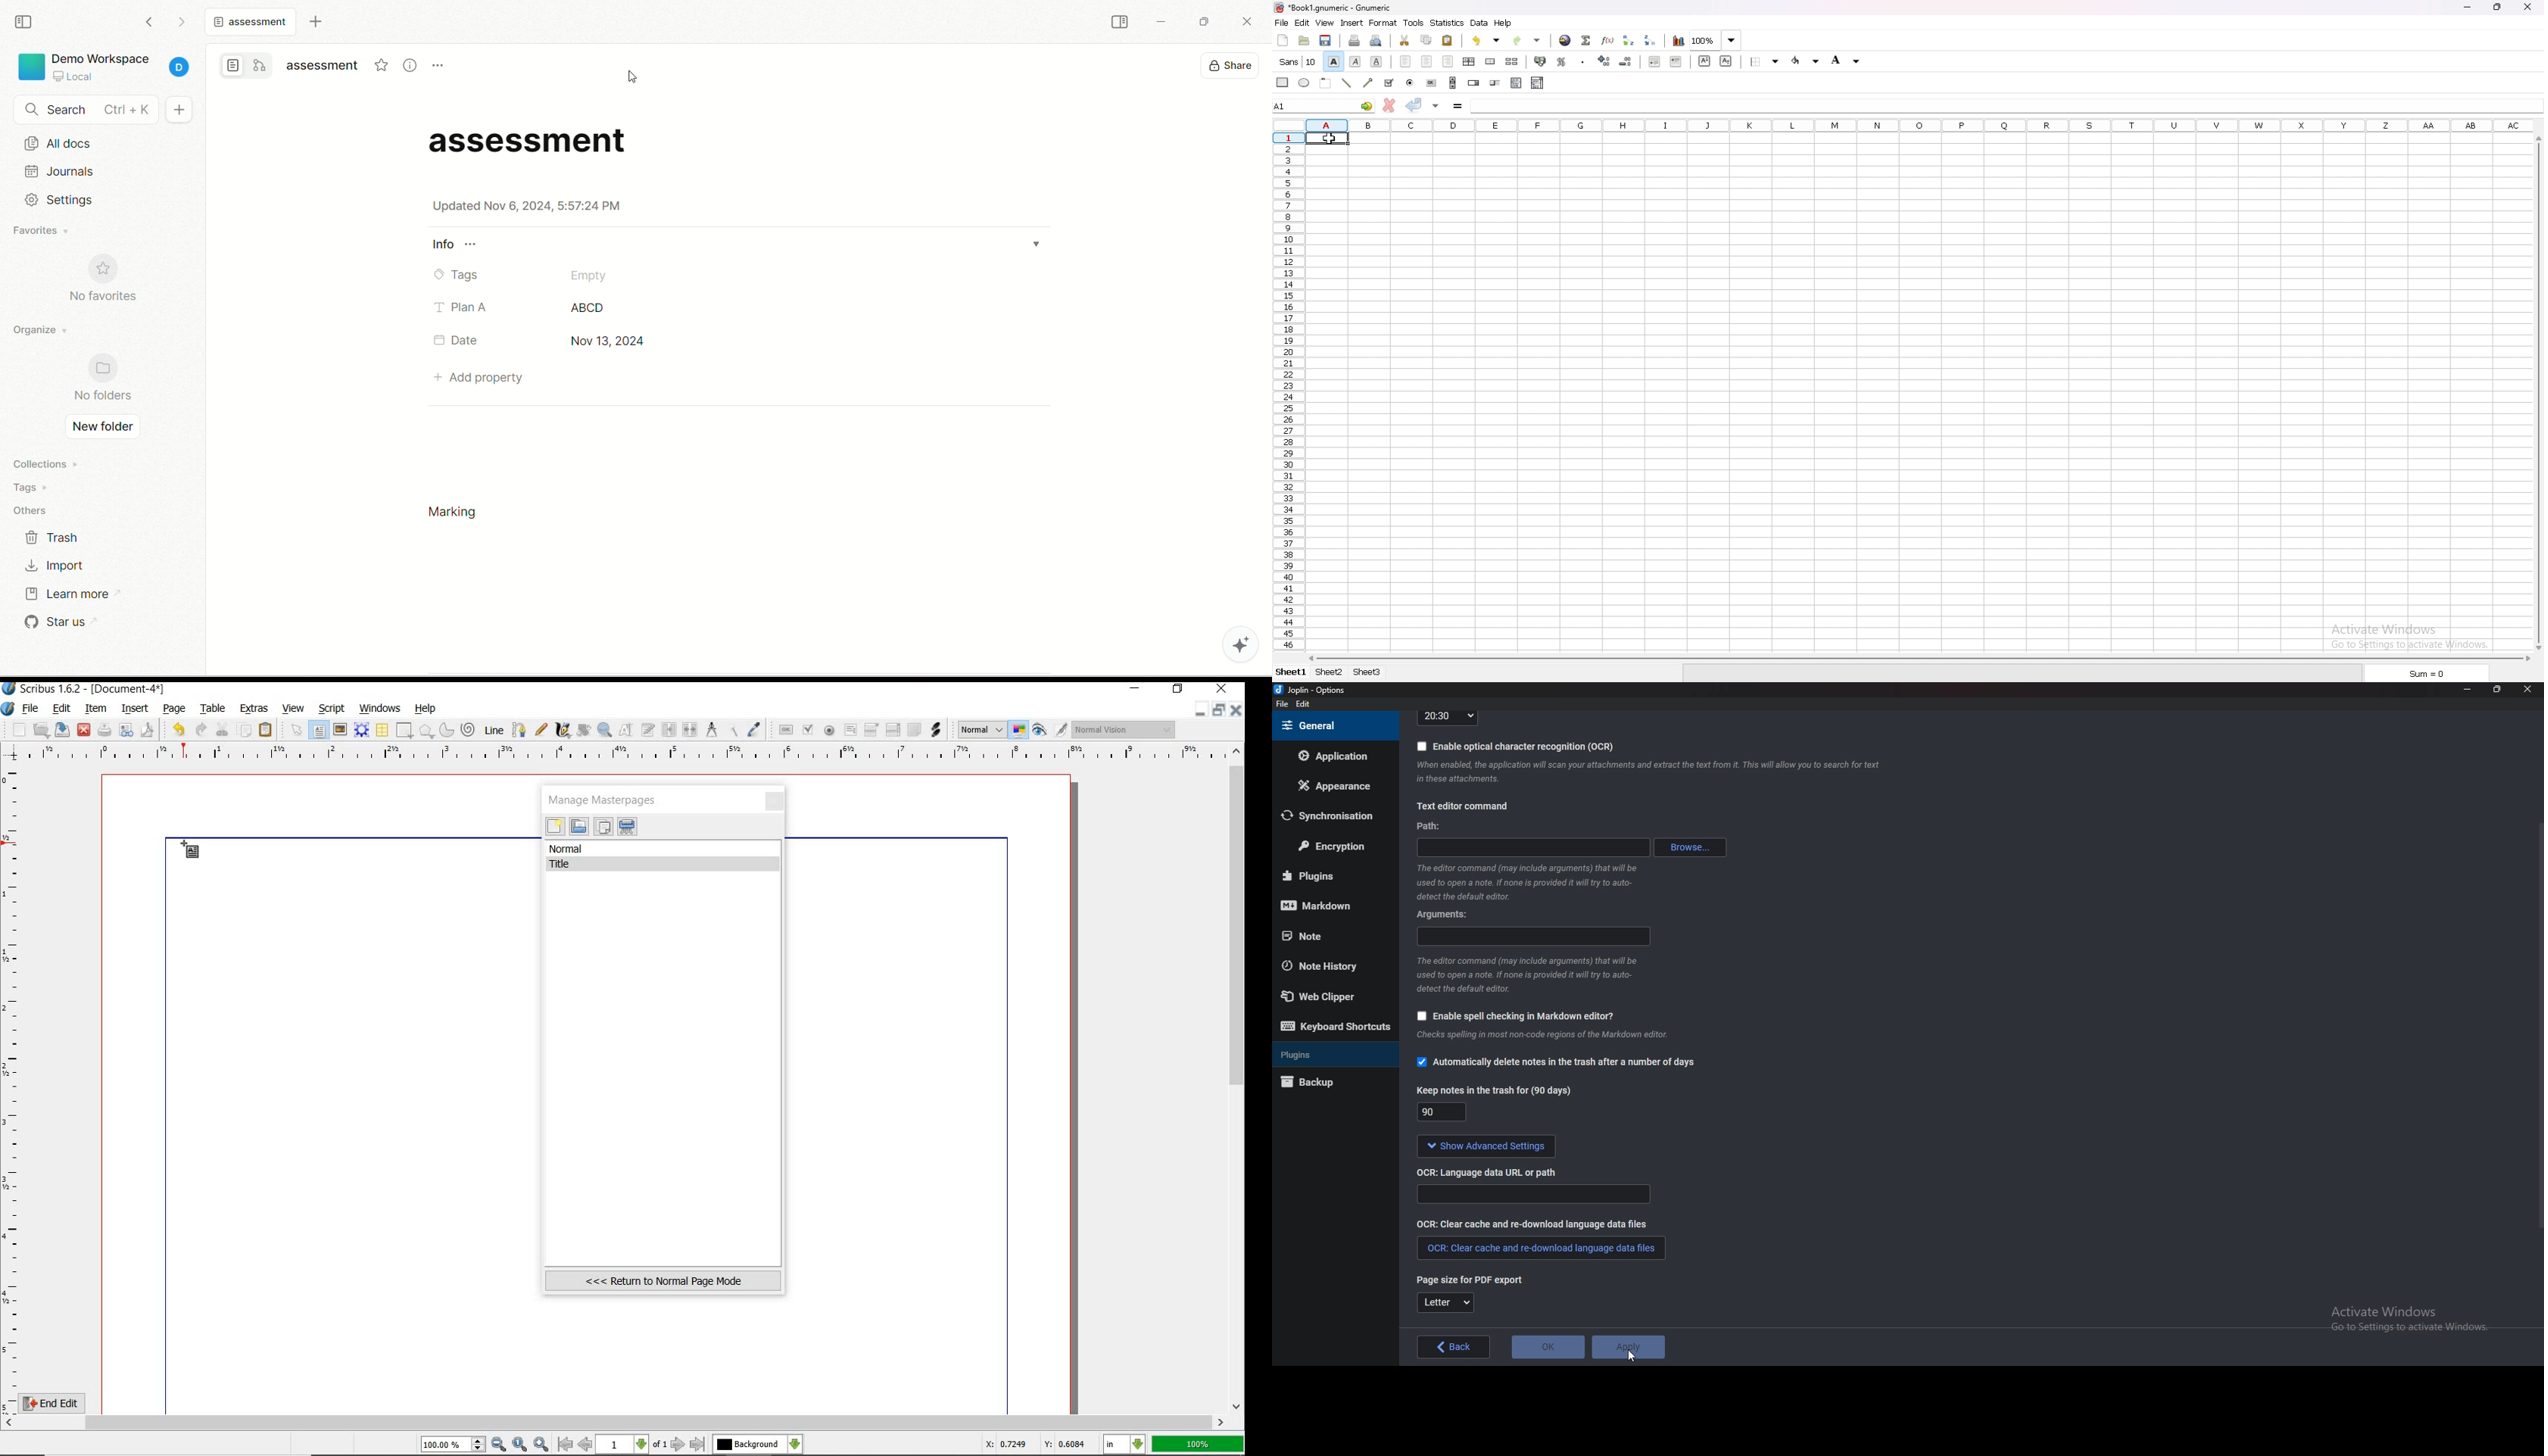 The width and height of the screenshot is (2548, 1456). Describe the element at coordinates (176, 728) in the screenshot. I see `undo` at that location.